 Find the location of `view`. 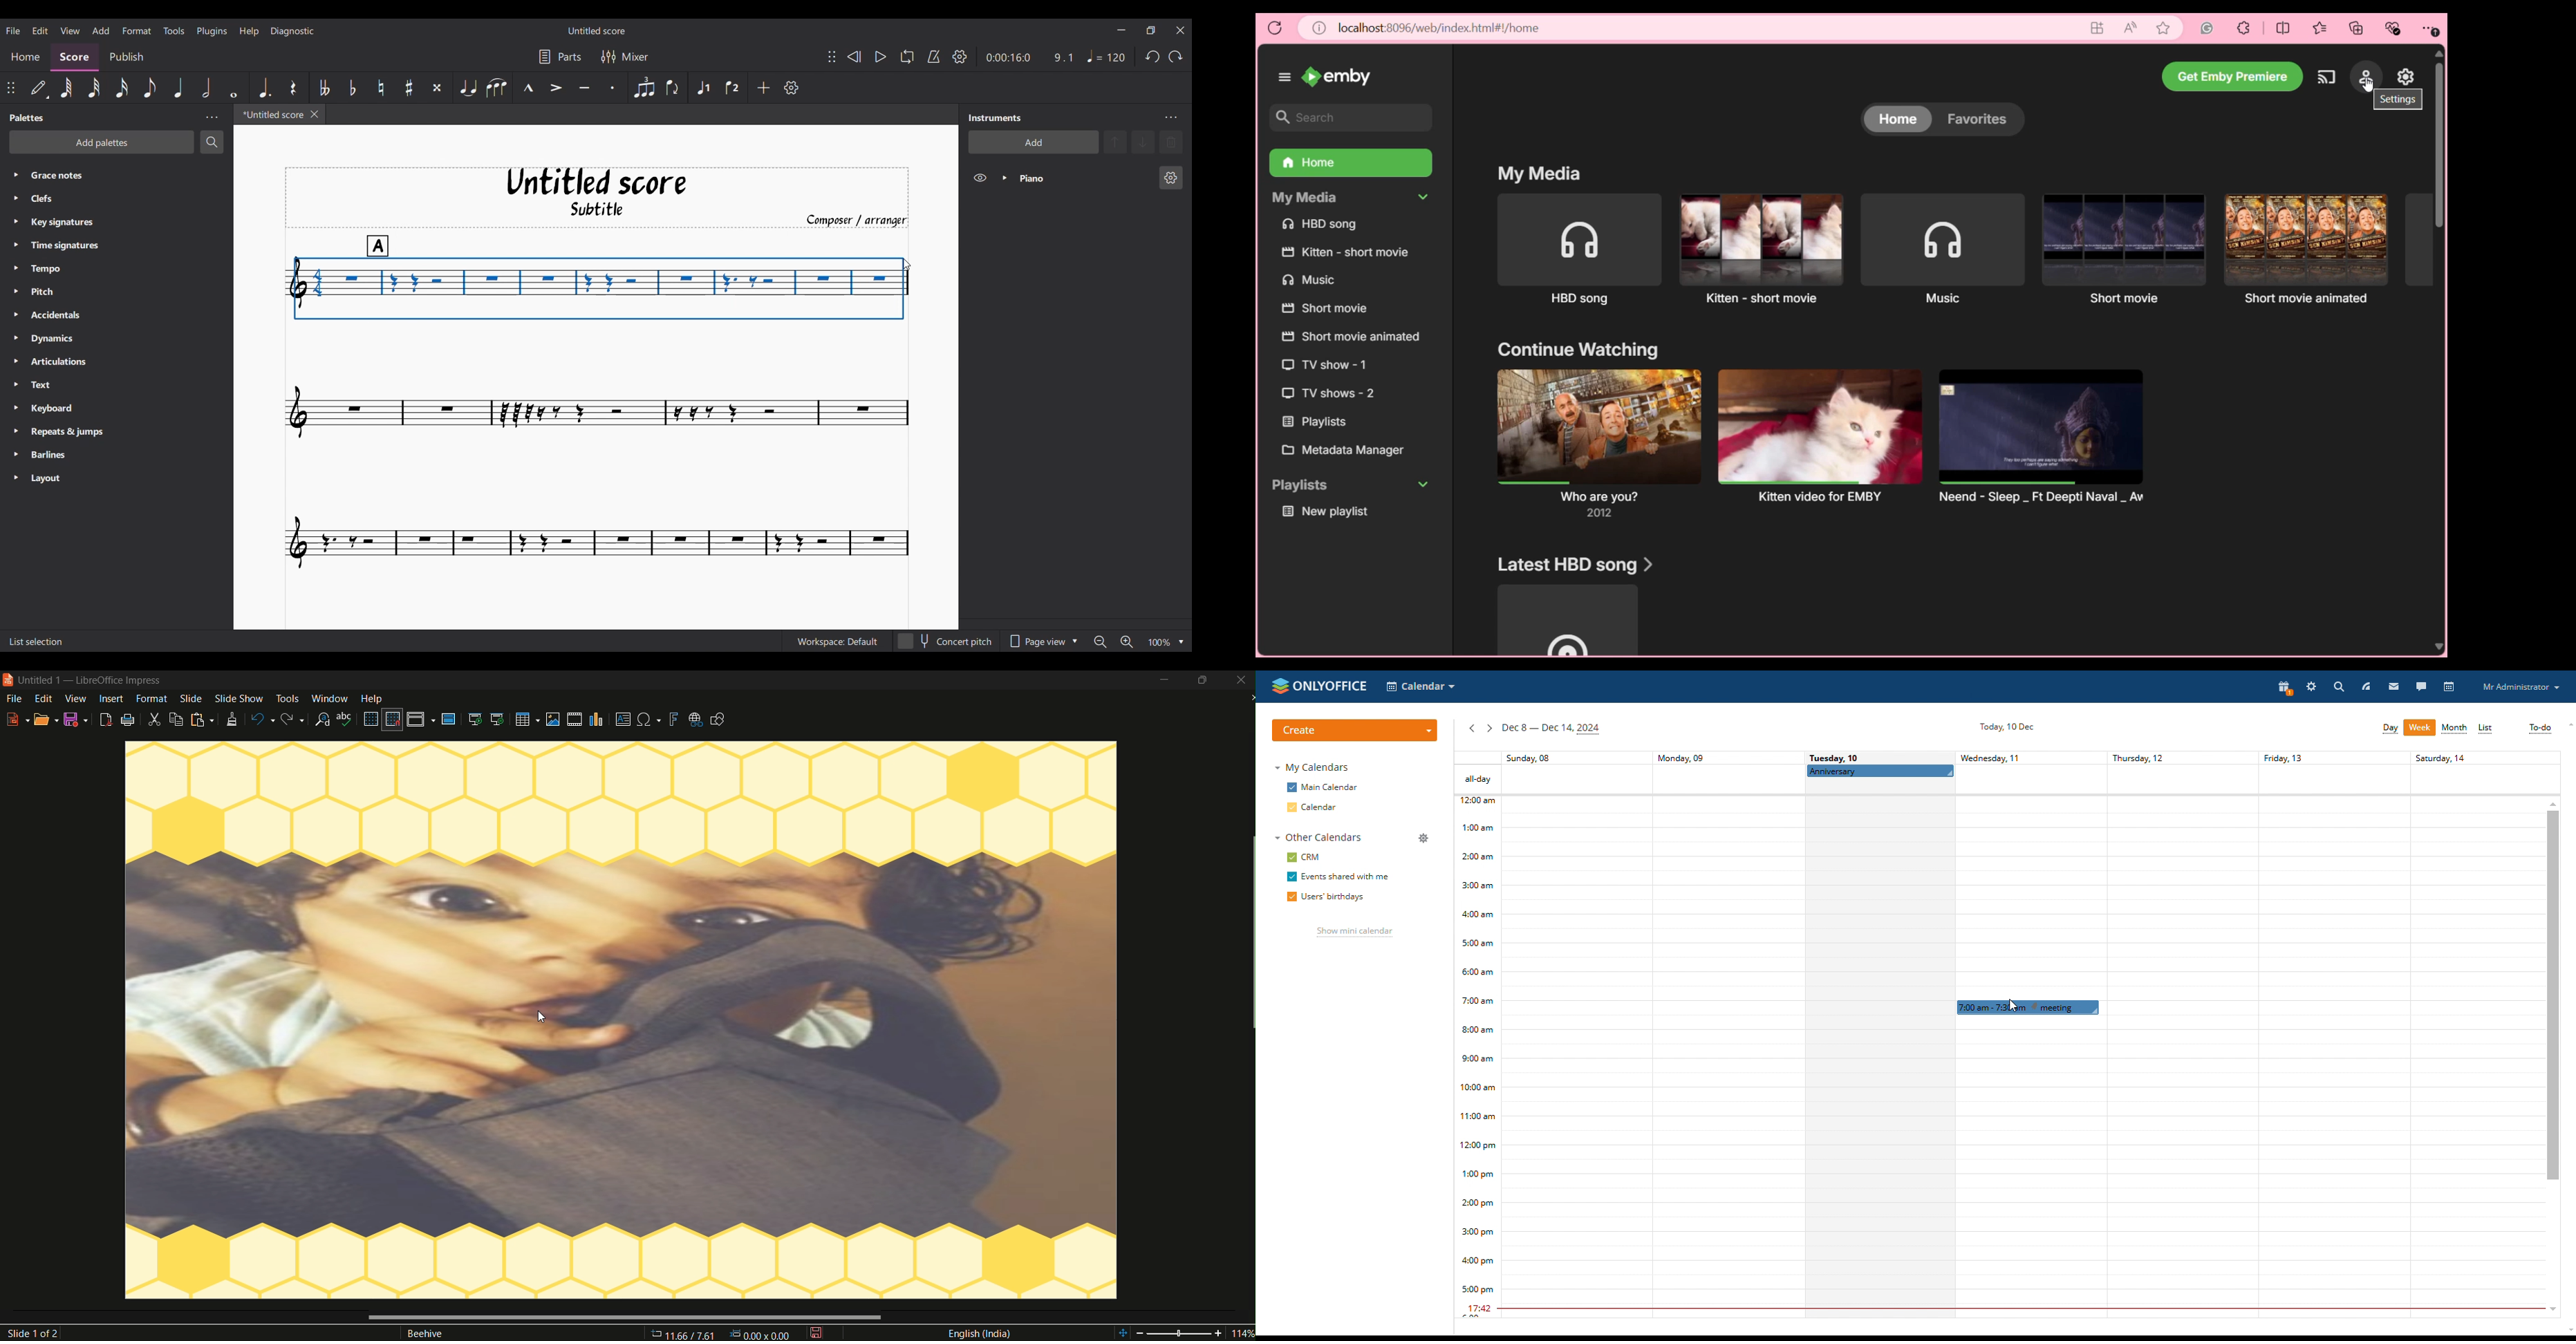

view is located at coordinates (76, 699).